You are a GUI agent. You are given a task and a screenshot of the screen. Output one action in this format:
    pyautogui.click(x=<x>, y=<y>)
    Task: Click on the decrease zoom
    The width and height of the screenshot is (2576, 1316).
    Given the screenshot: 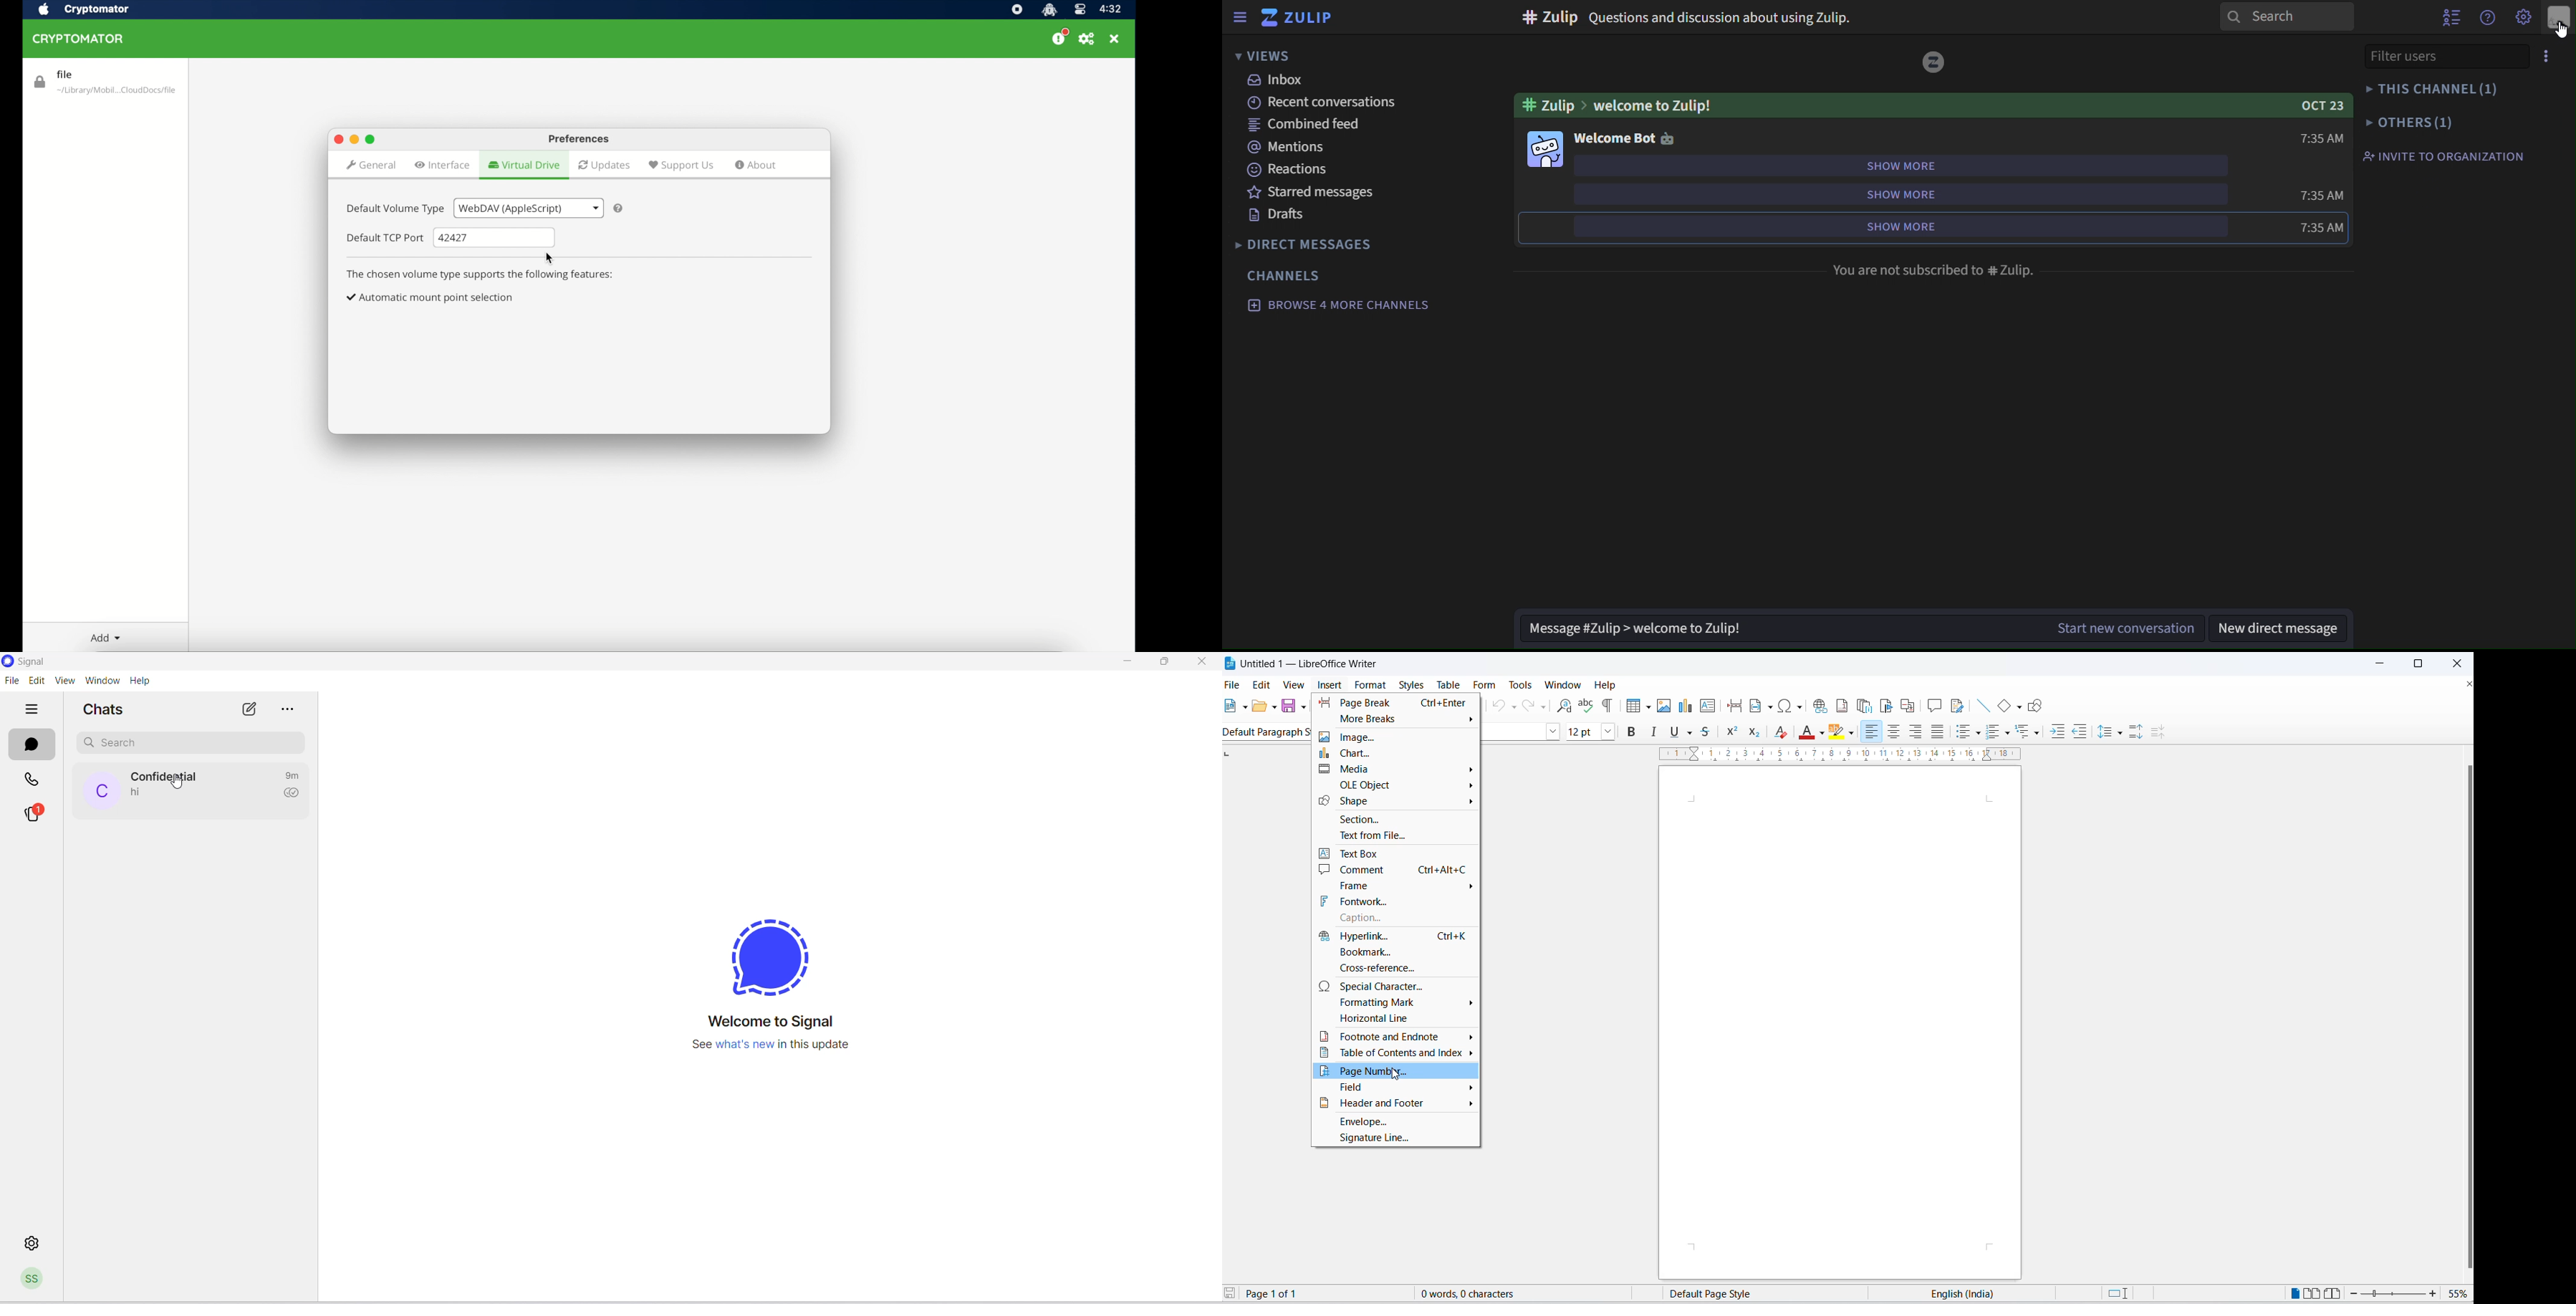 What is the action you would take?
    pyautogui.click(x=2356, y=1294)
    